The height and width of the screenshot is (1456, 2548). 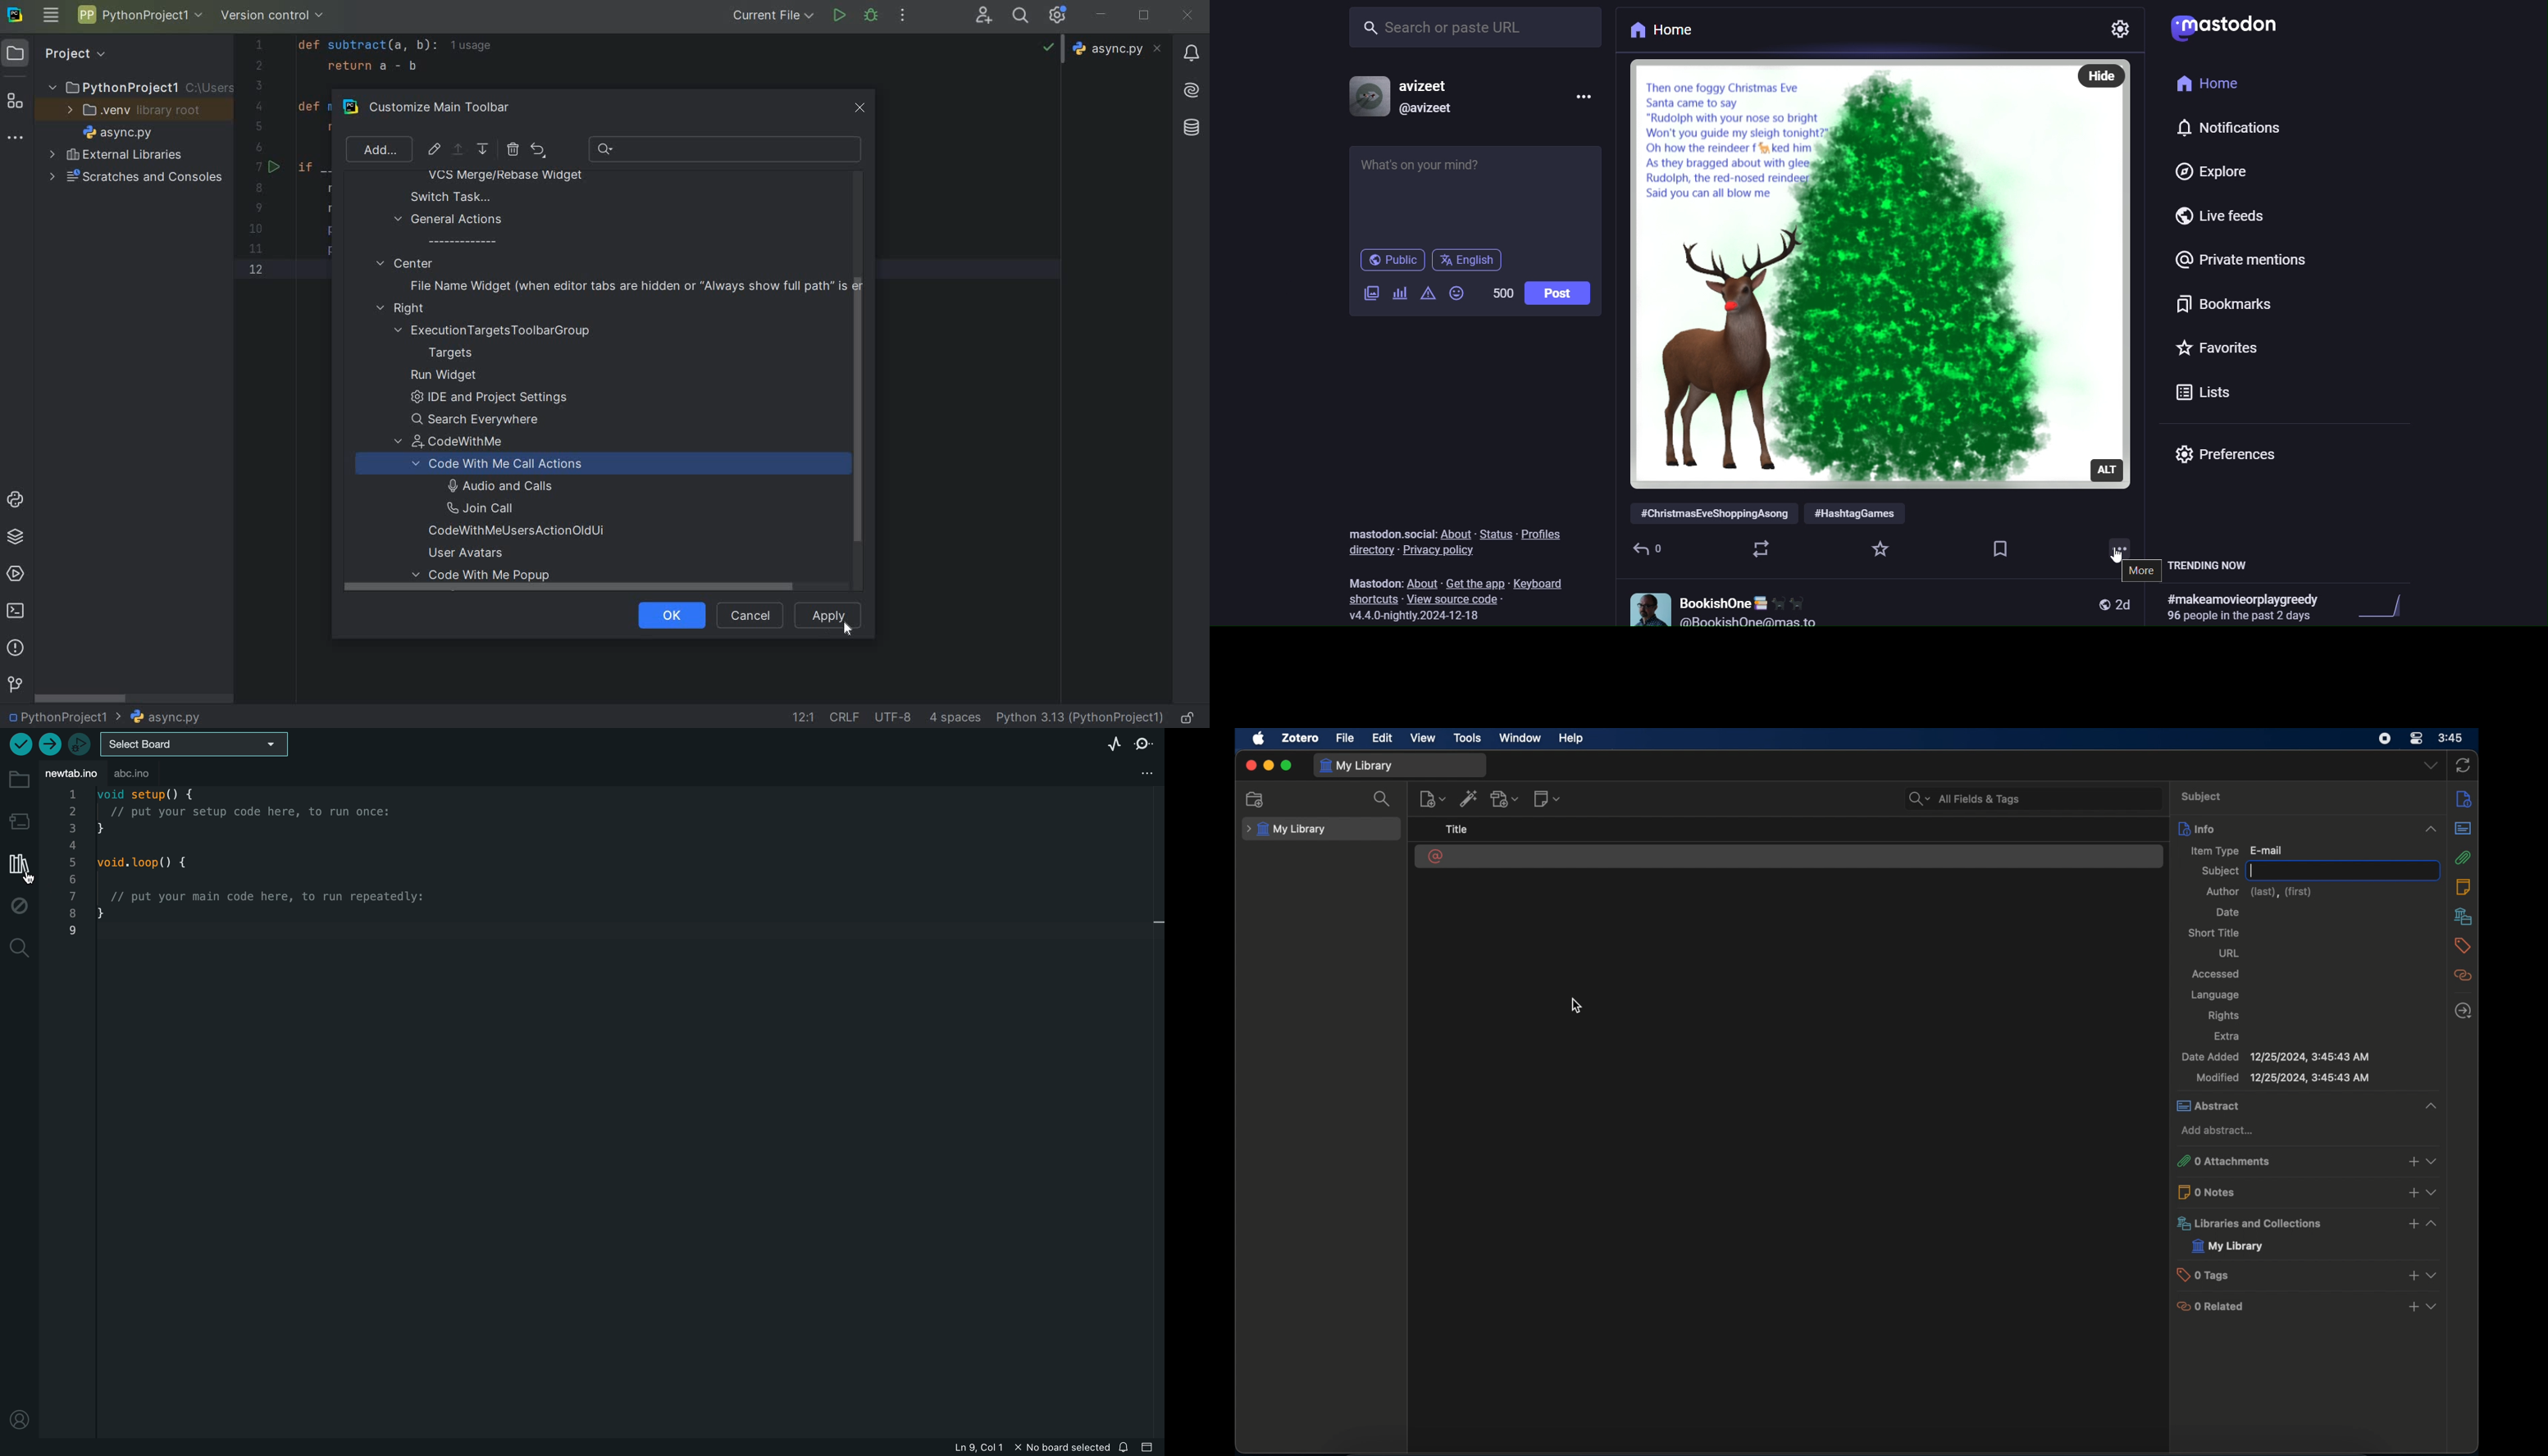 I want to click on bookmark, so click(x=2223, y=304).